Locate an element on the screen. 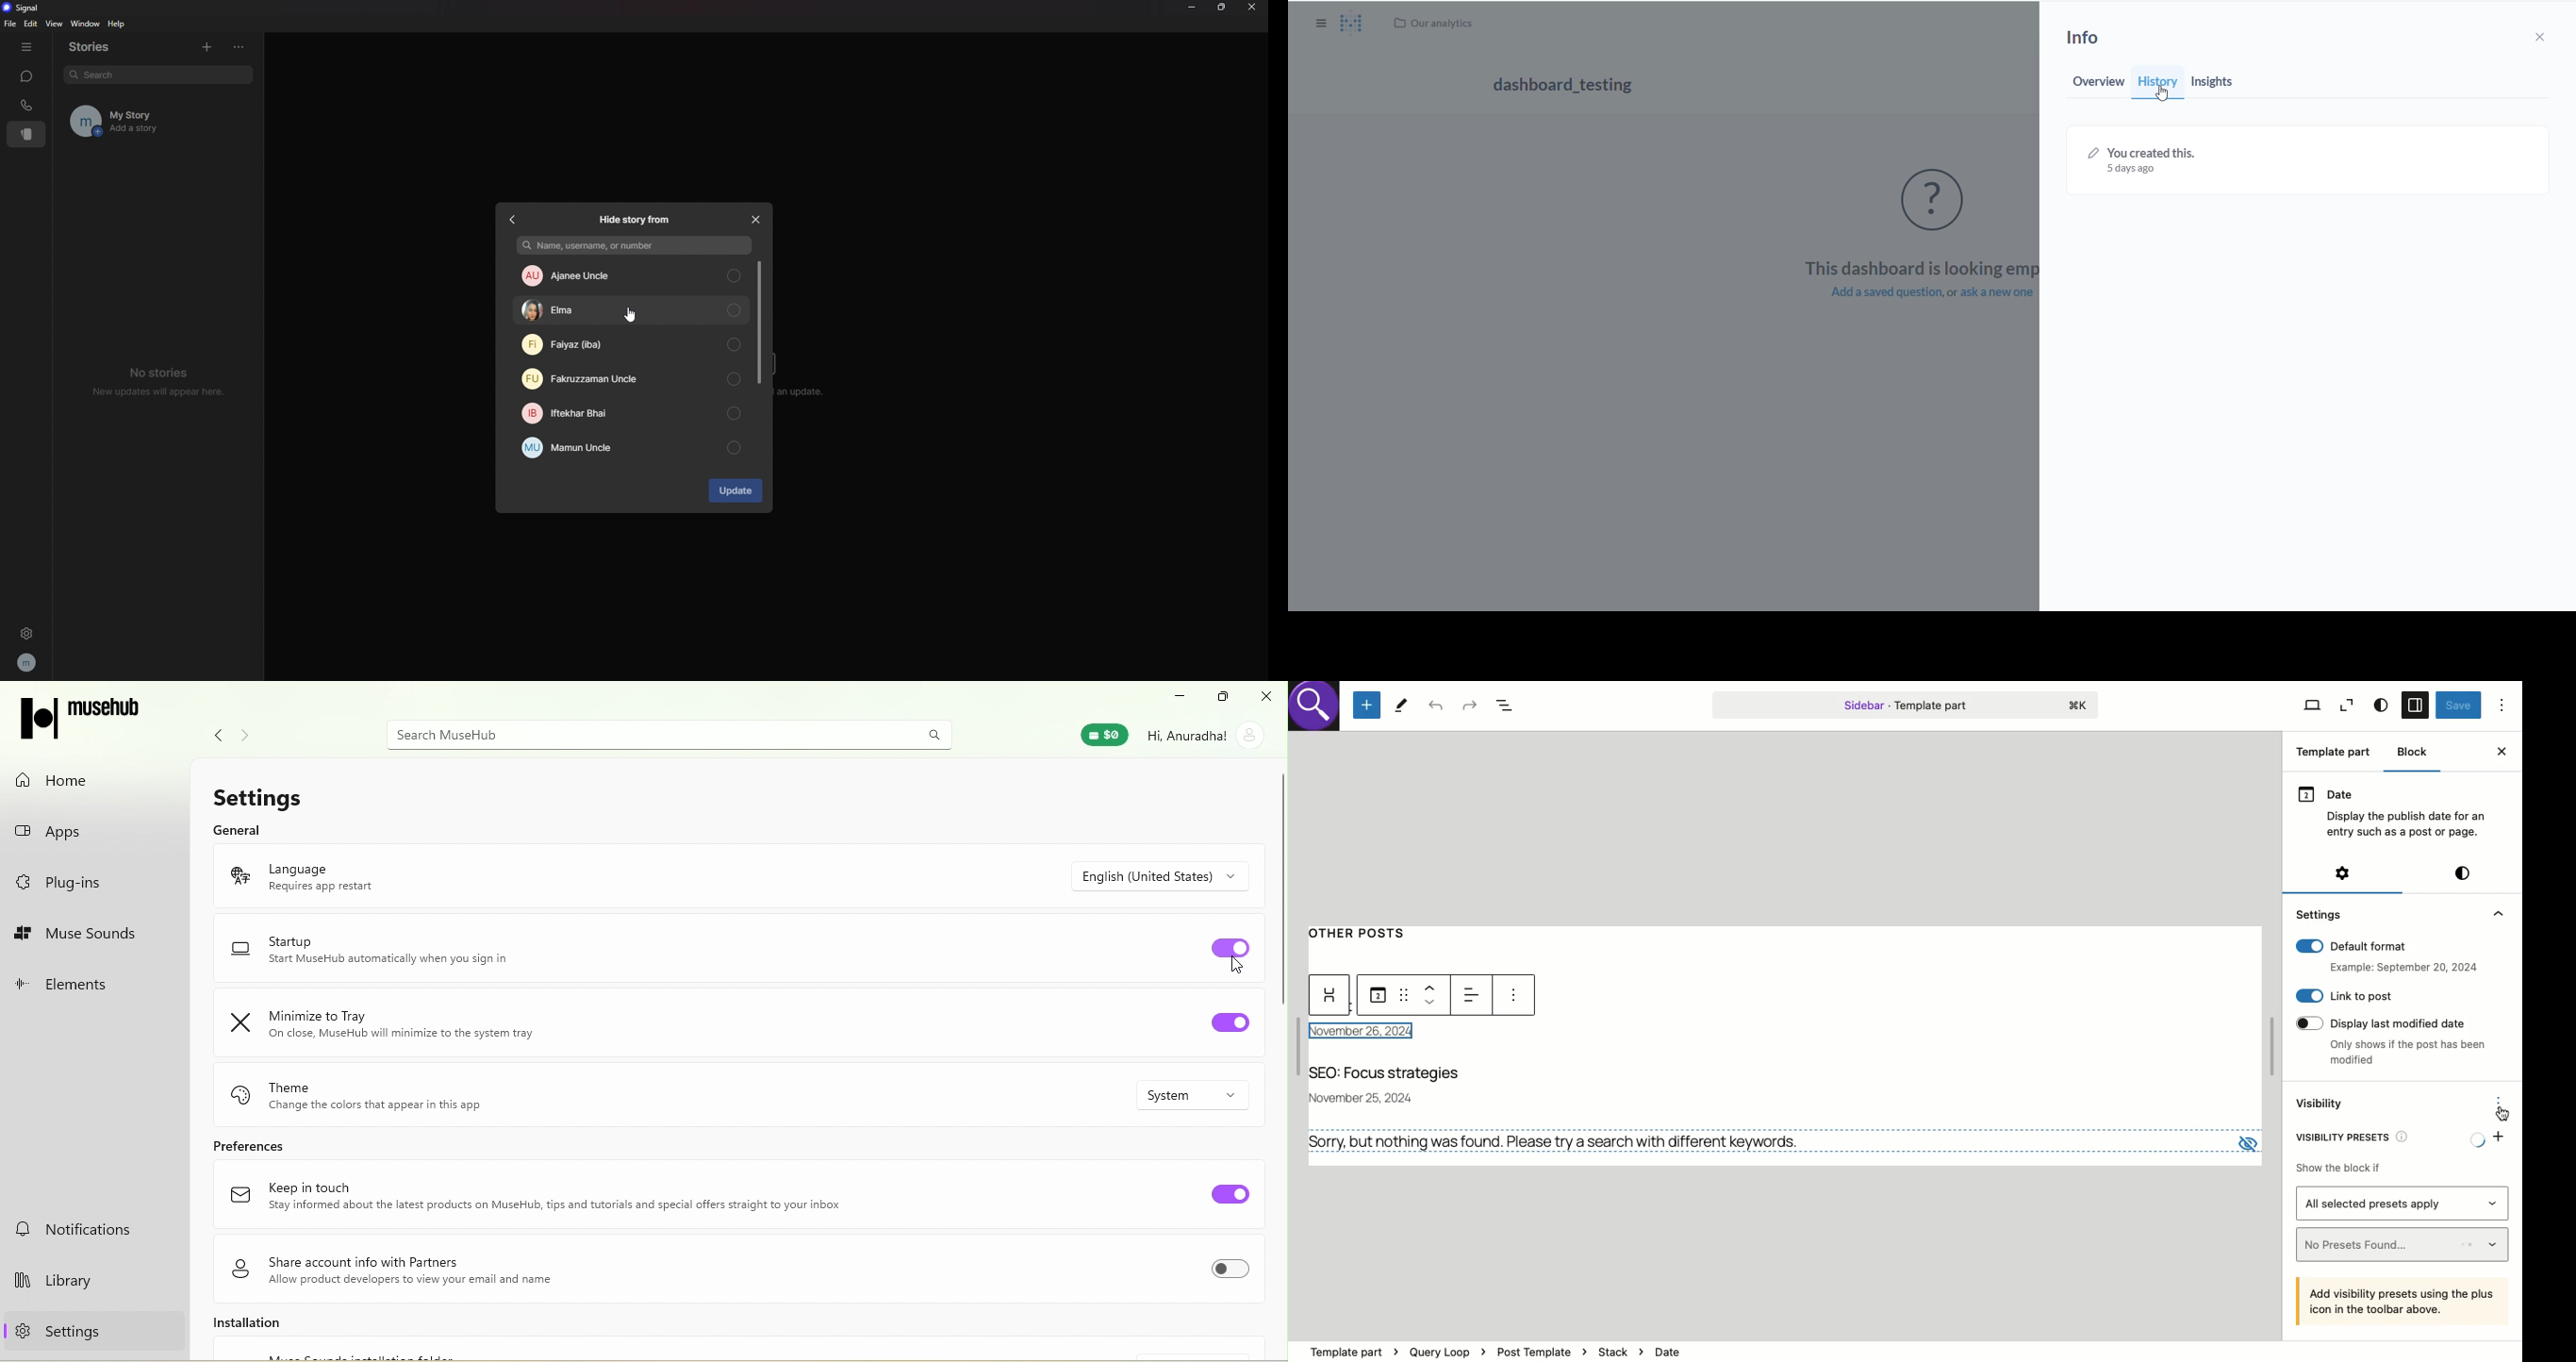 Image resolution: width=2576 pixels, height=1372 pixels. Add is located at coordinates (2500, 1135).